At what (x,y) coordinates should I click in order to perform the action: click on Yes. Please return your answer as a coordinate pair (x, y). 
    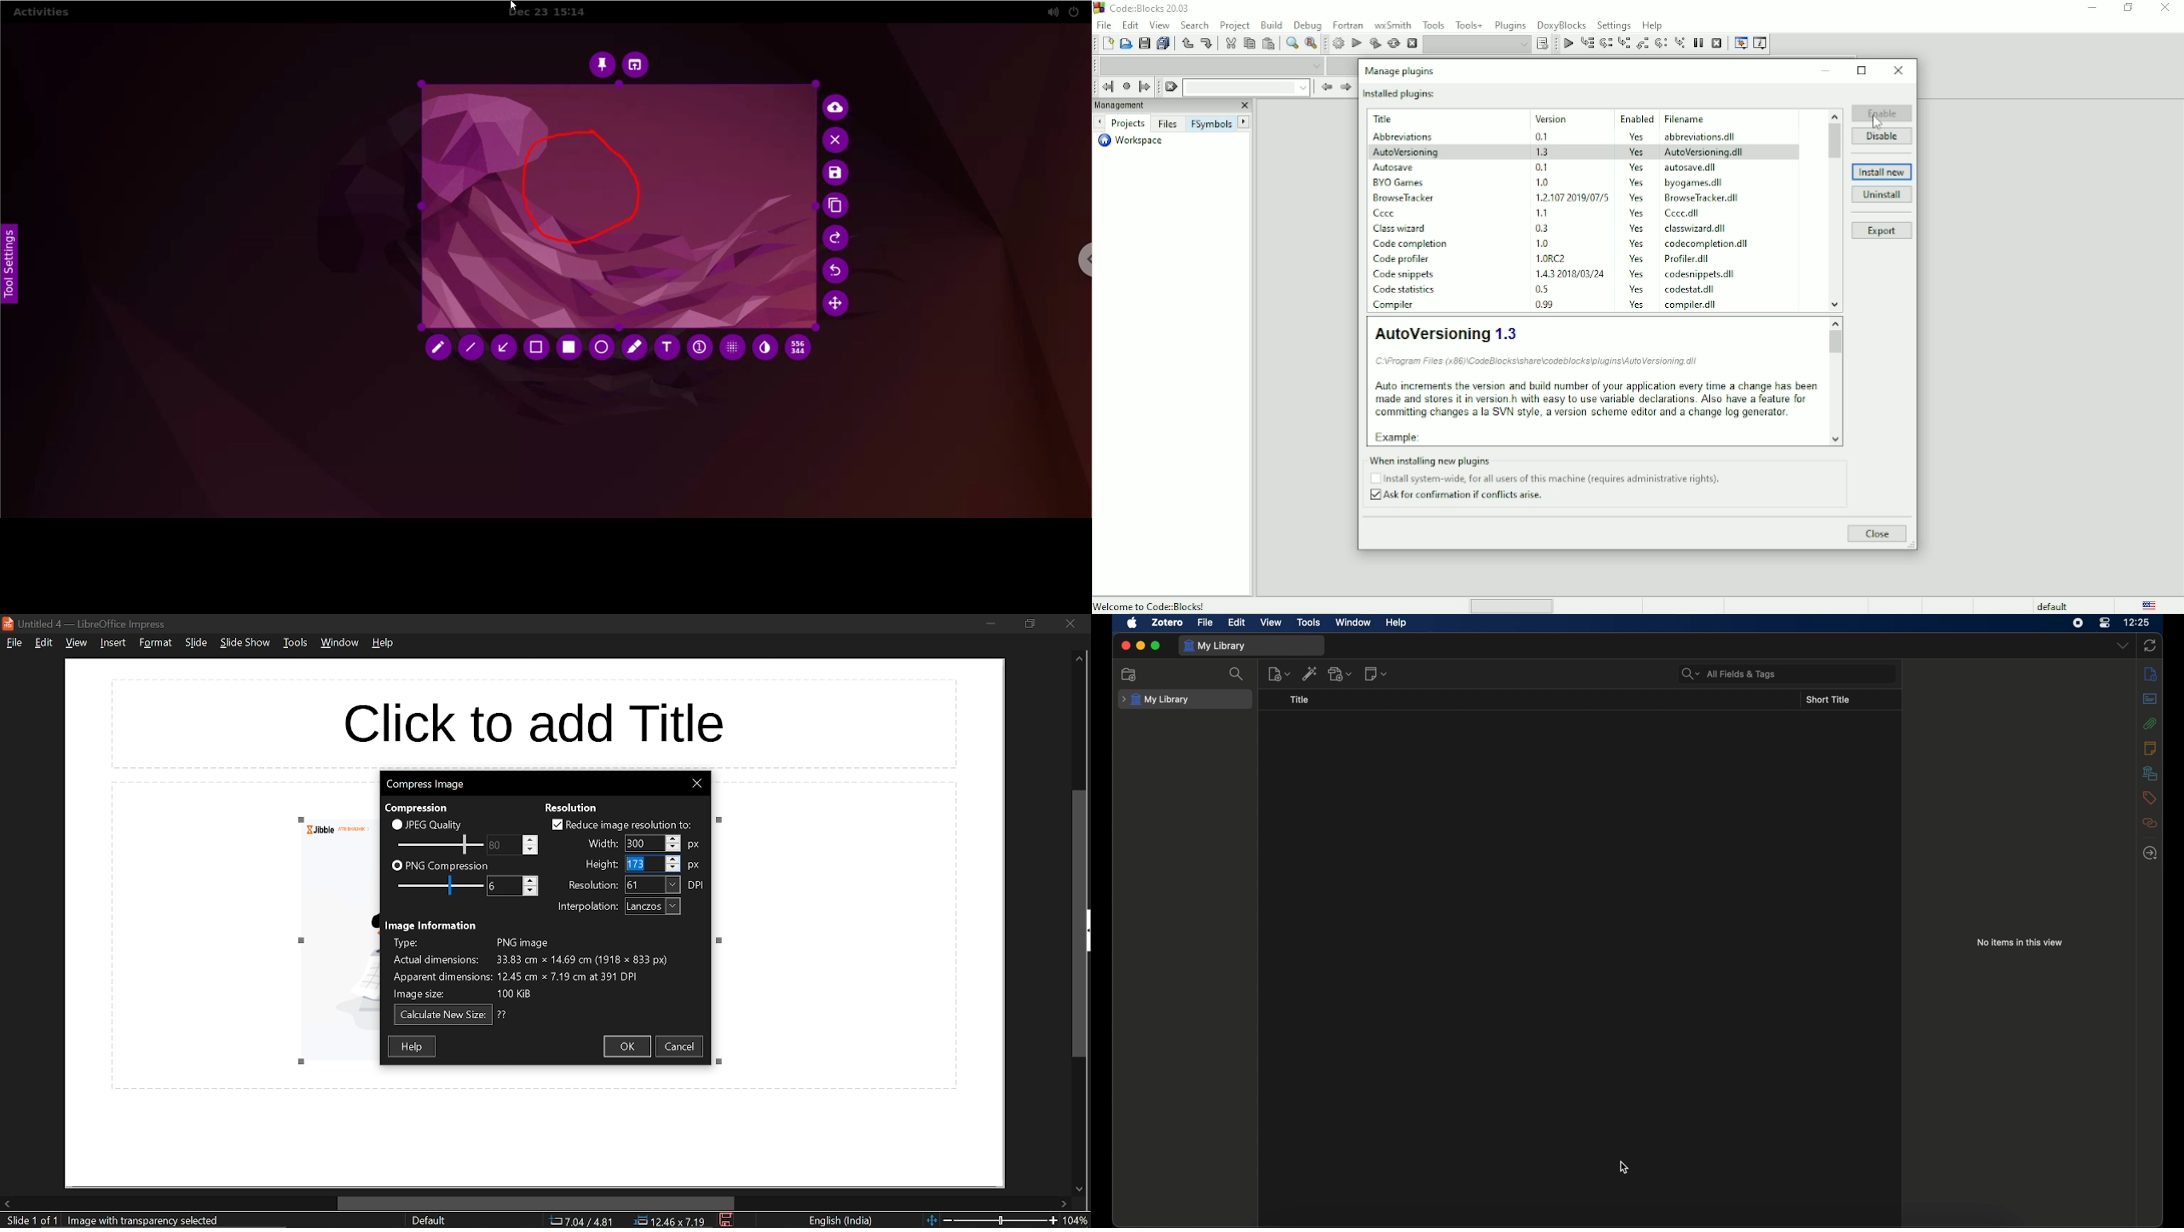
    Looking at the image, I should click on (1636, 136).